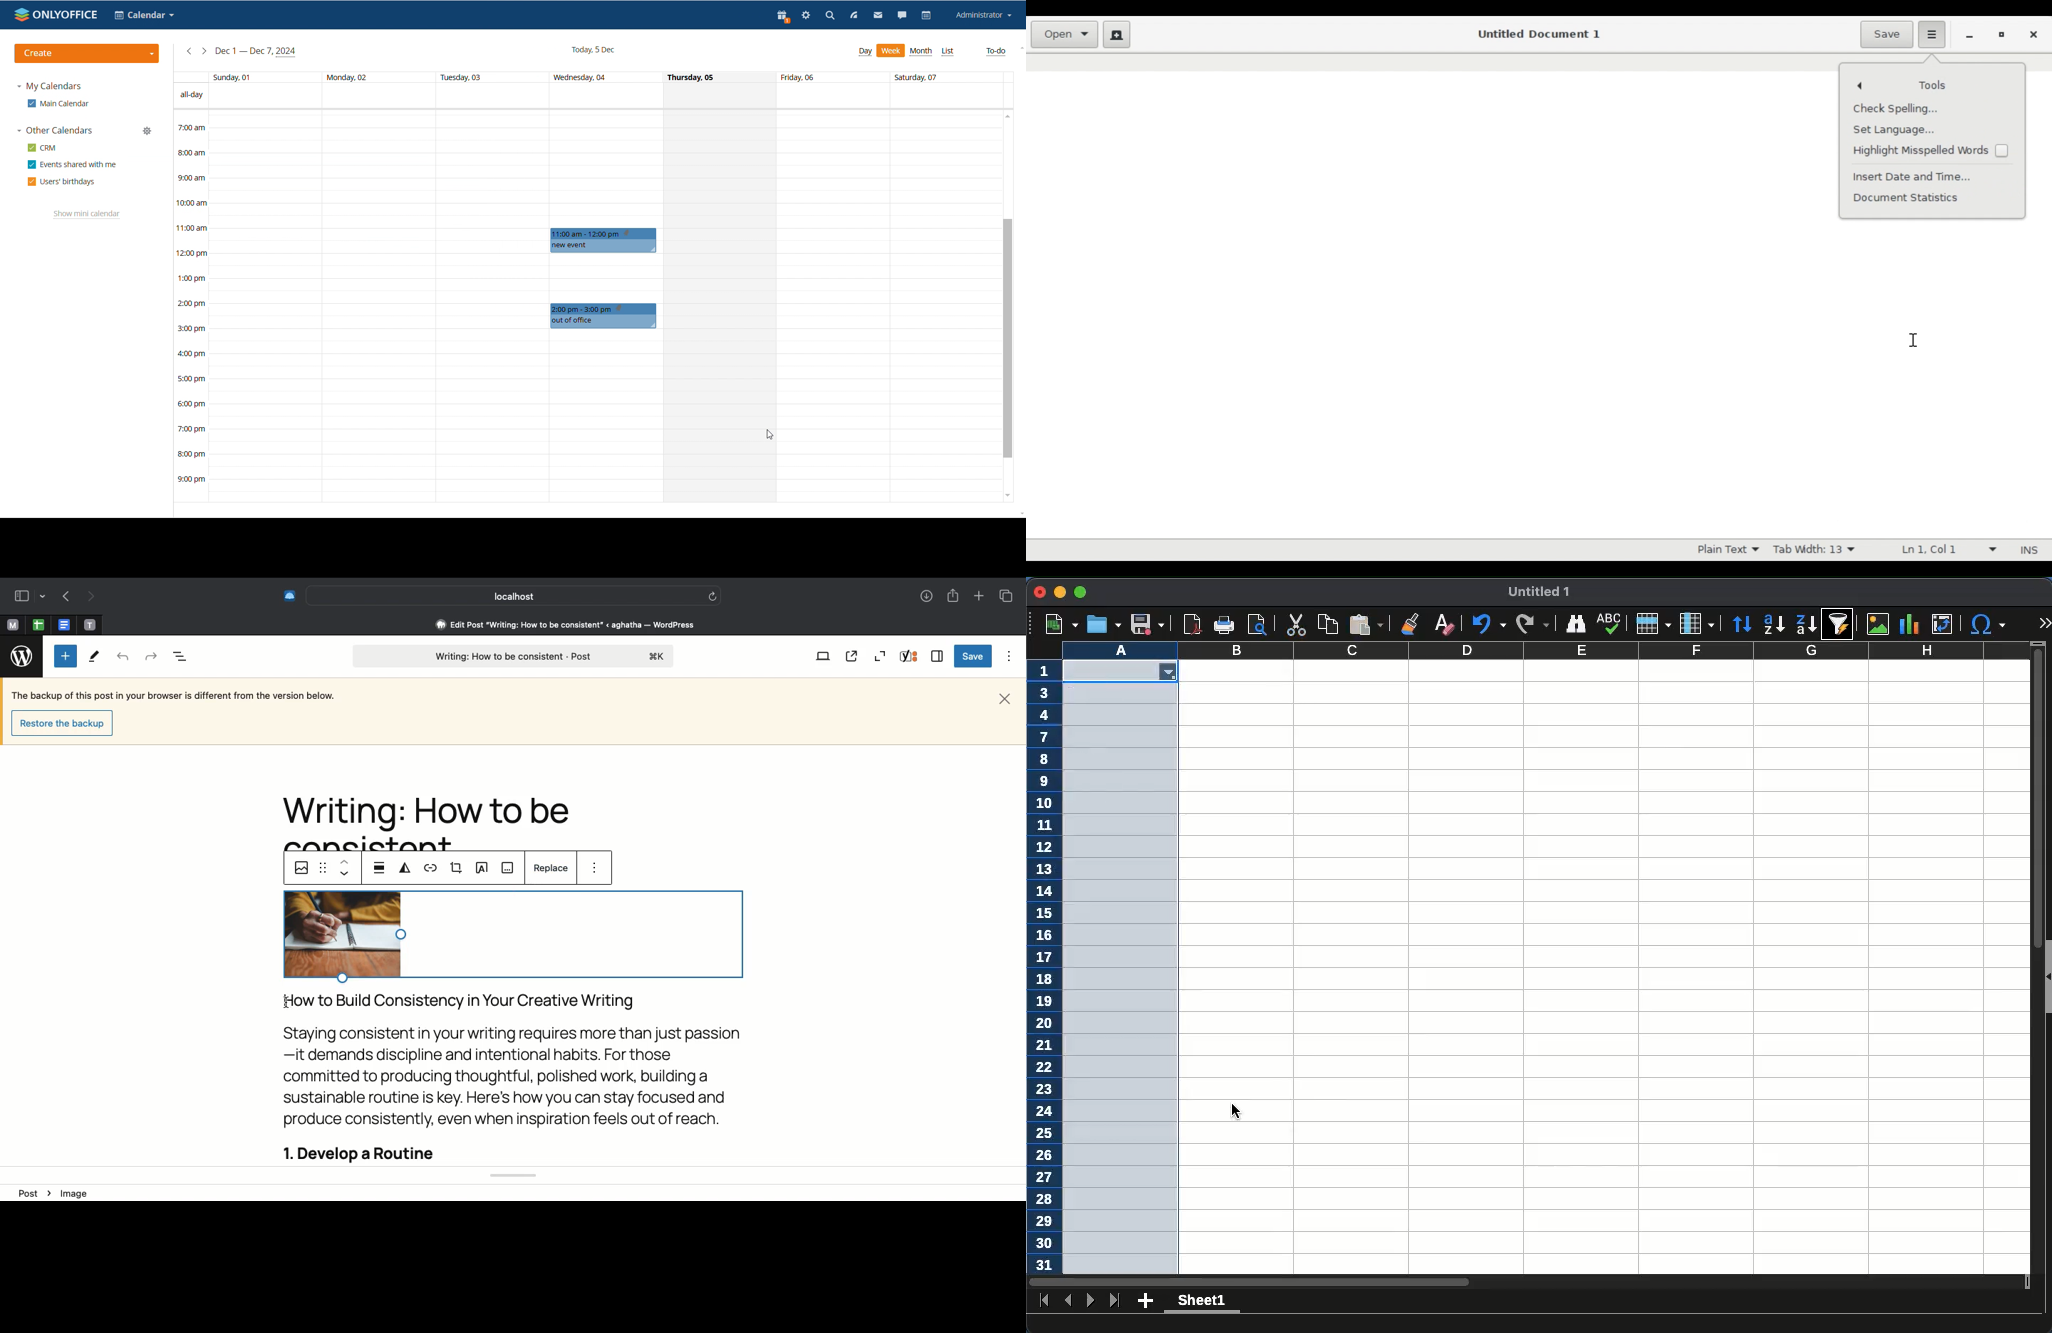 This screenshot has height=1344, width=2072. I want to click on new, so click(1063, 625).